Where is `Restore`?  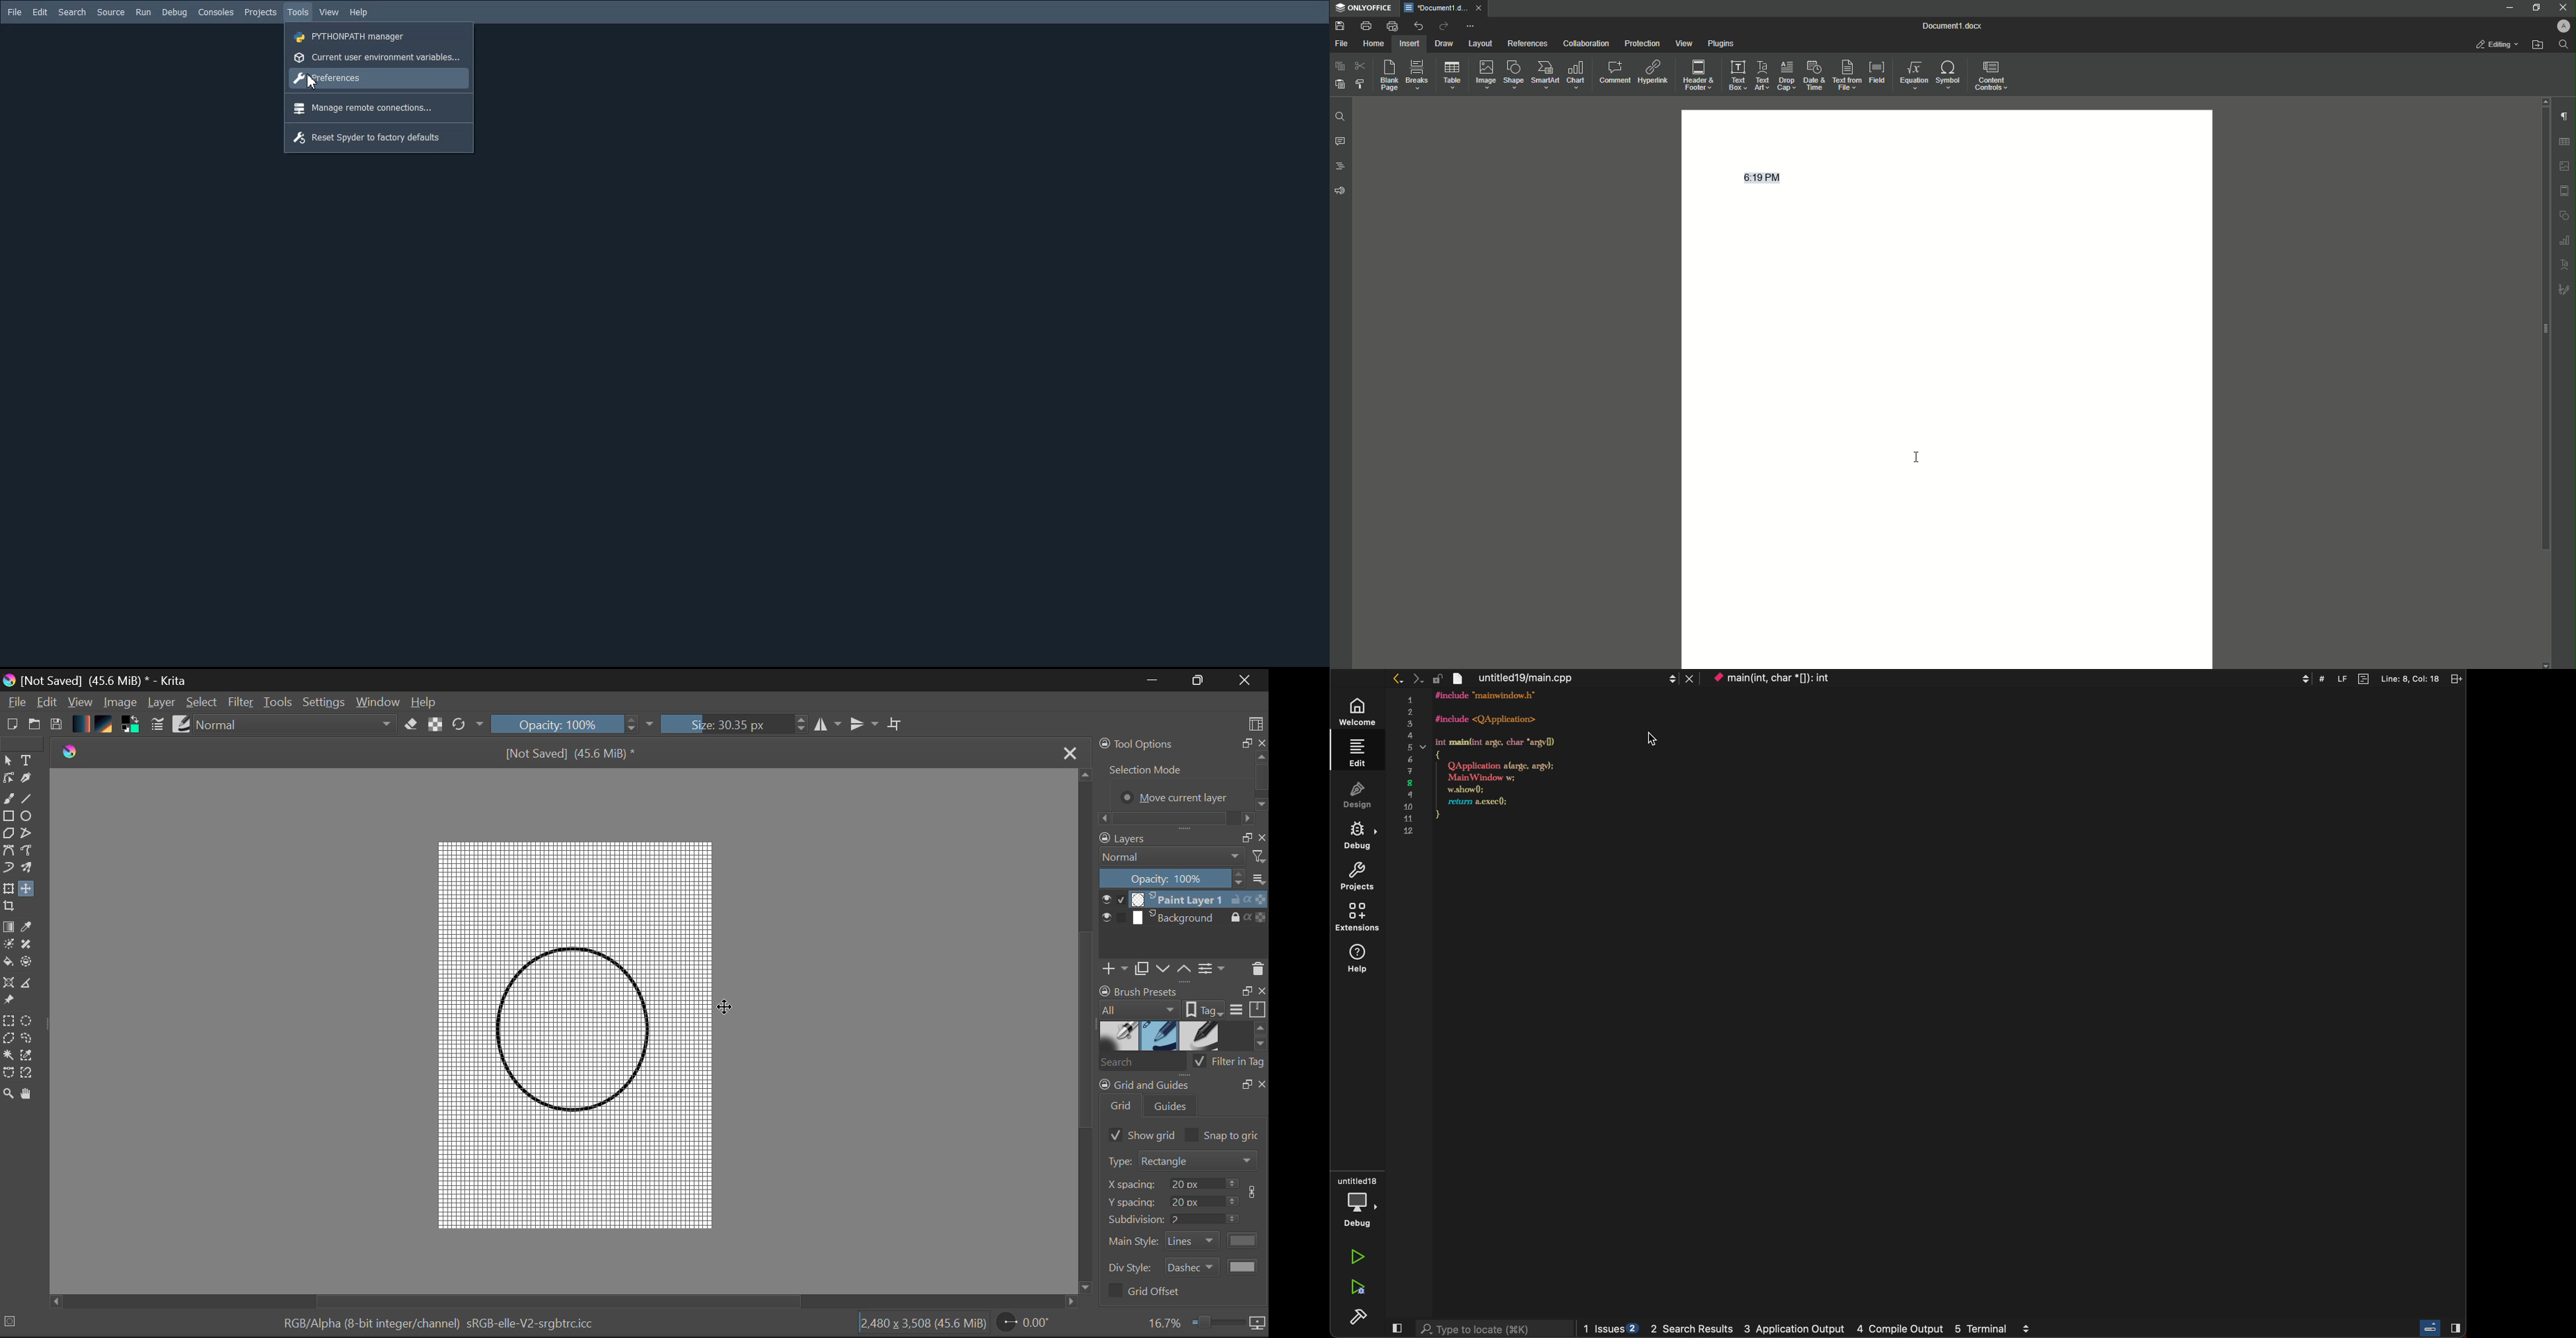
Restore is located at coordinates (2534, 7).